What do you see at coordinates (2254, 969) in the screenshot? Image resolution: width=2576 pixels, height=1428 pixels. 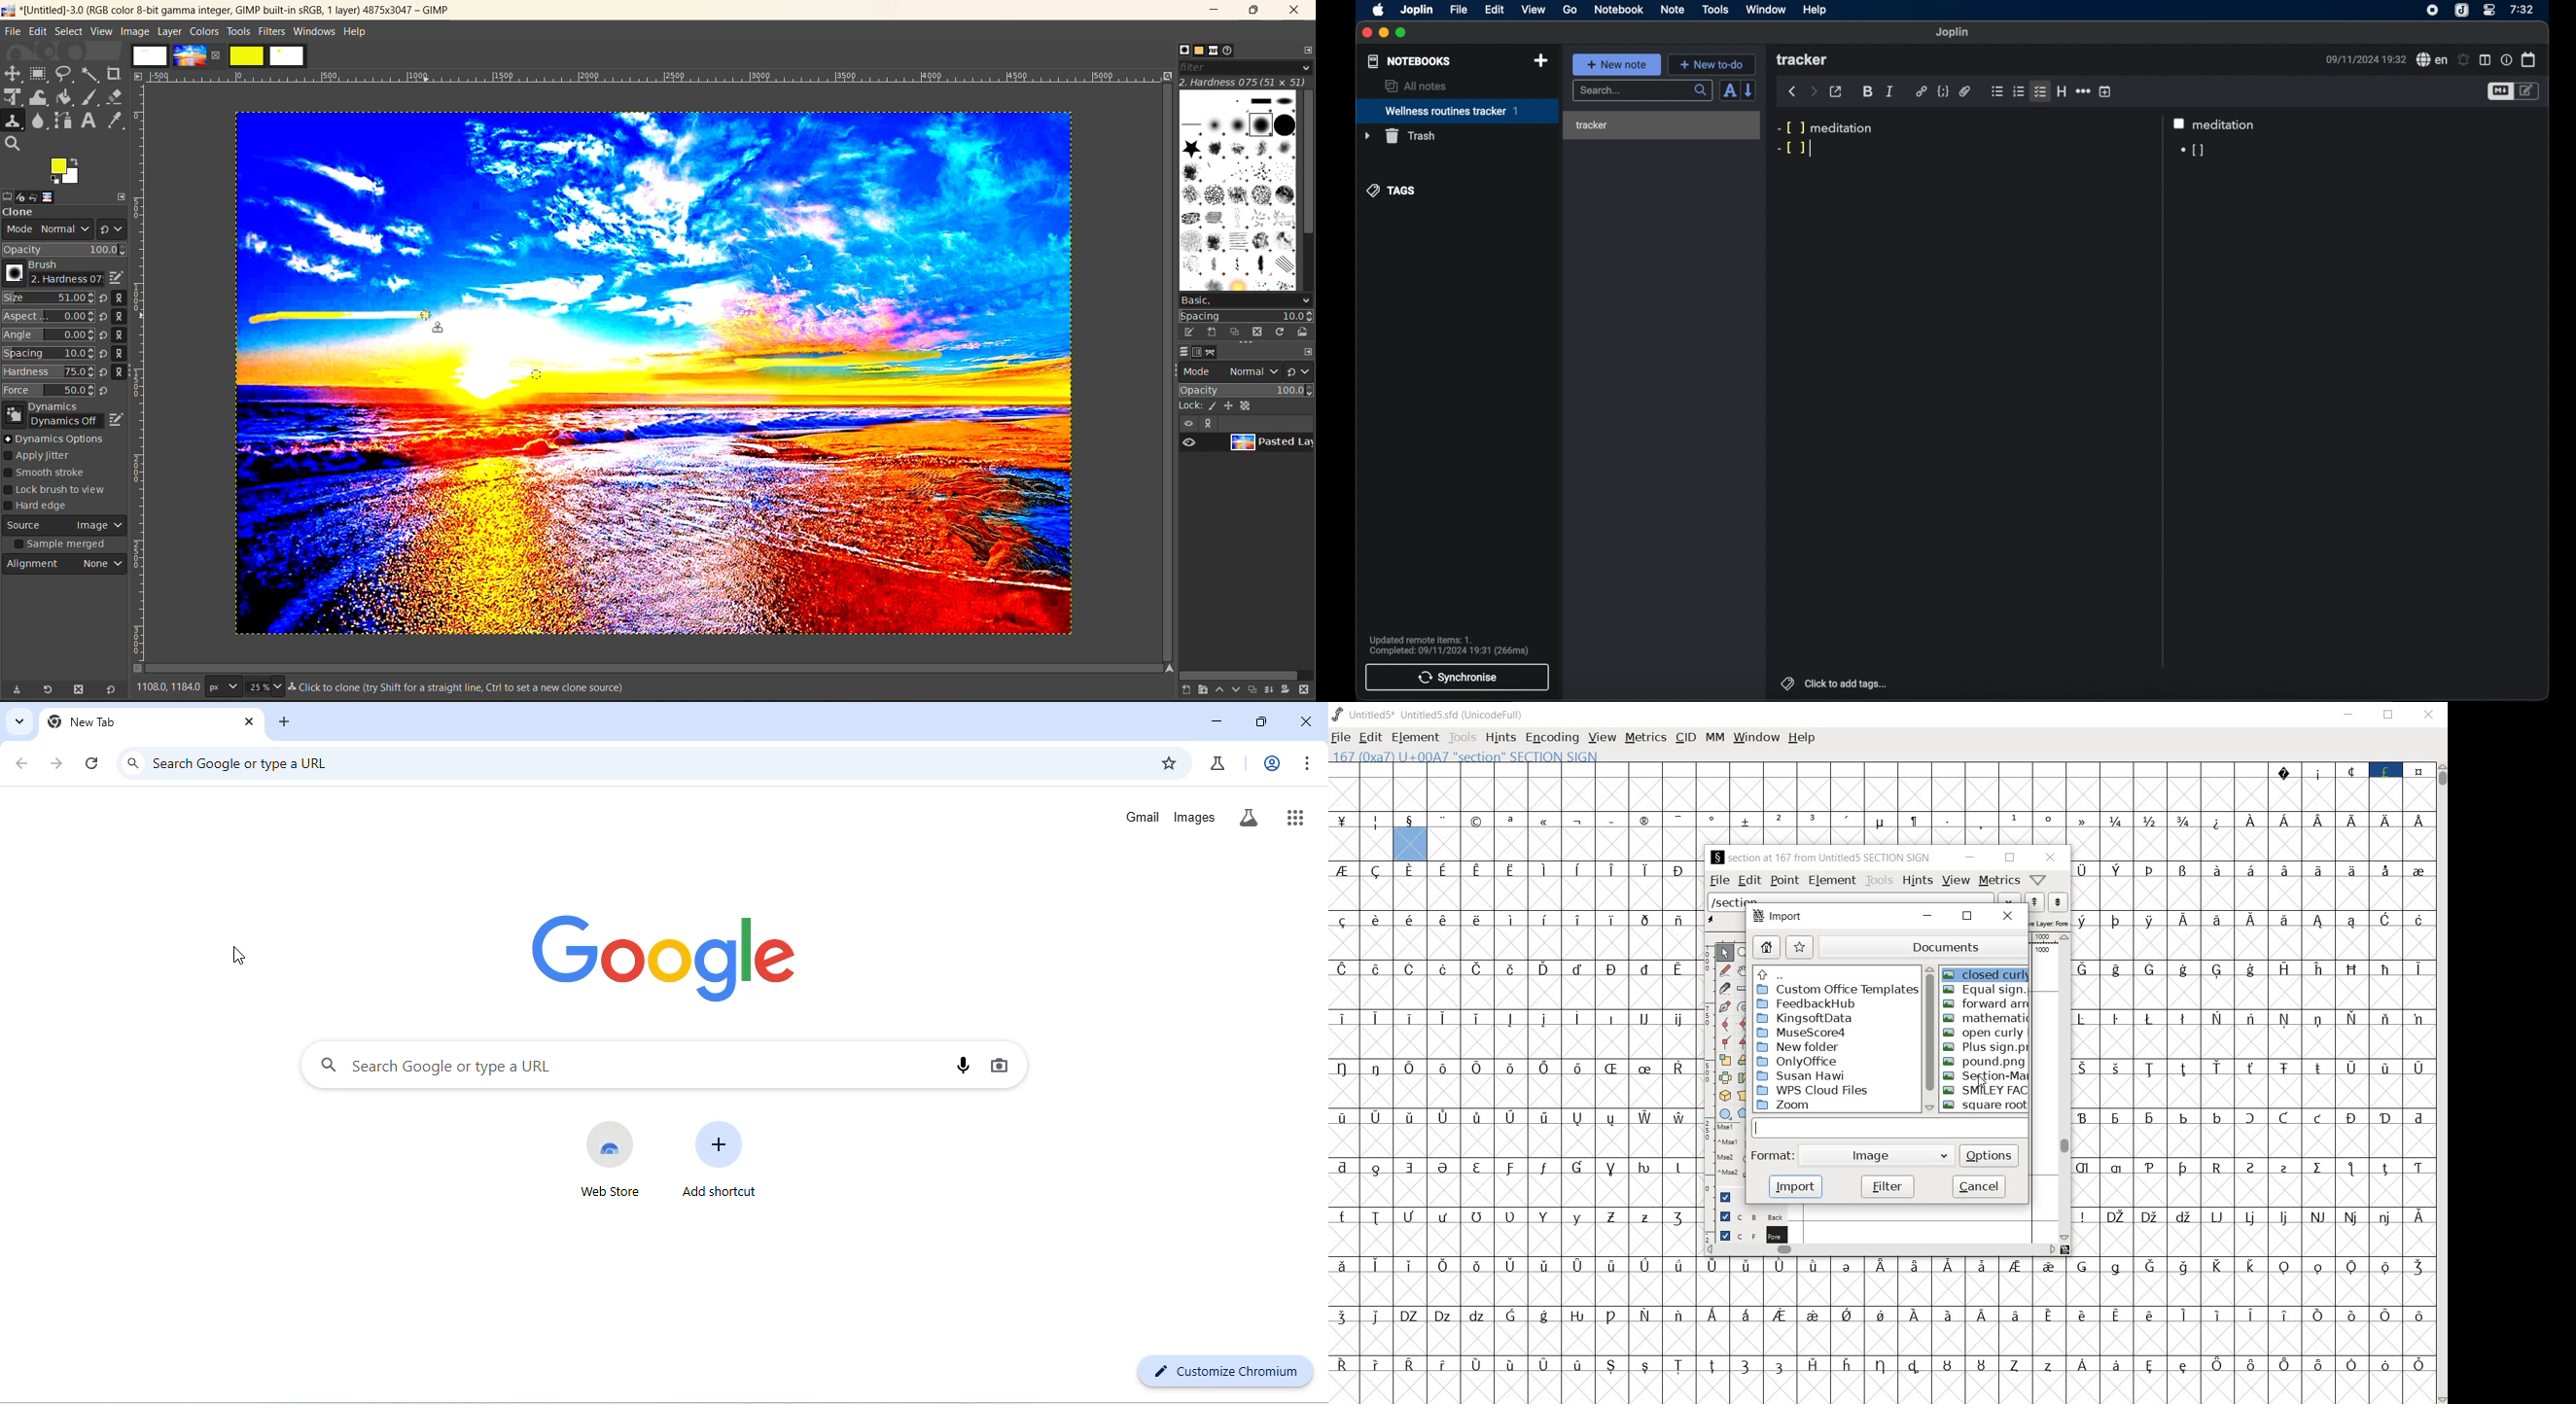 I see `special letters` at bounding box center [2254, 969].